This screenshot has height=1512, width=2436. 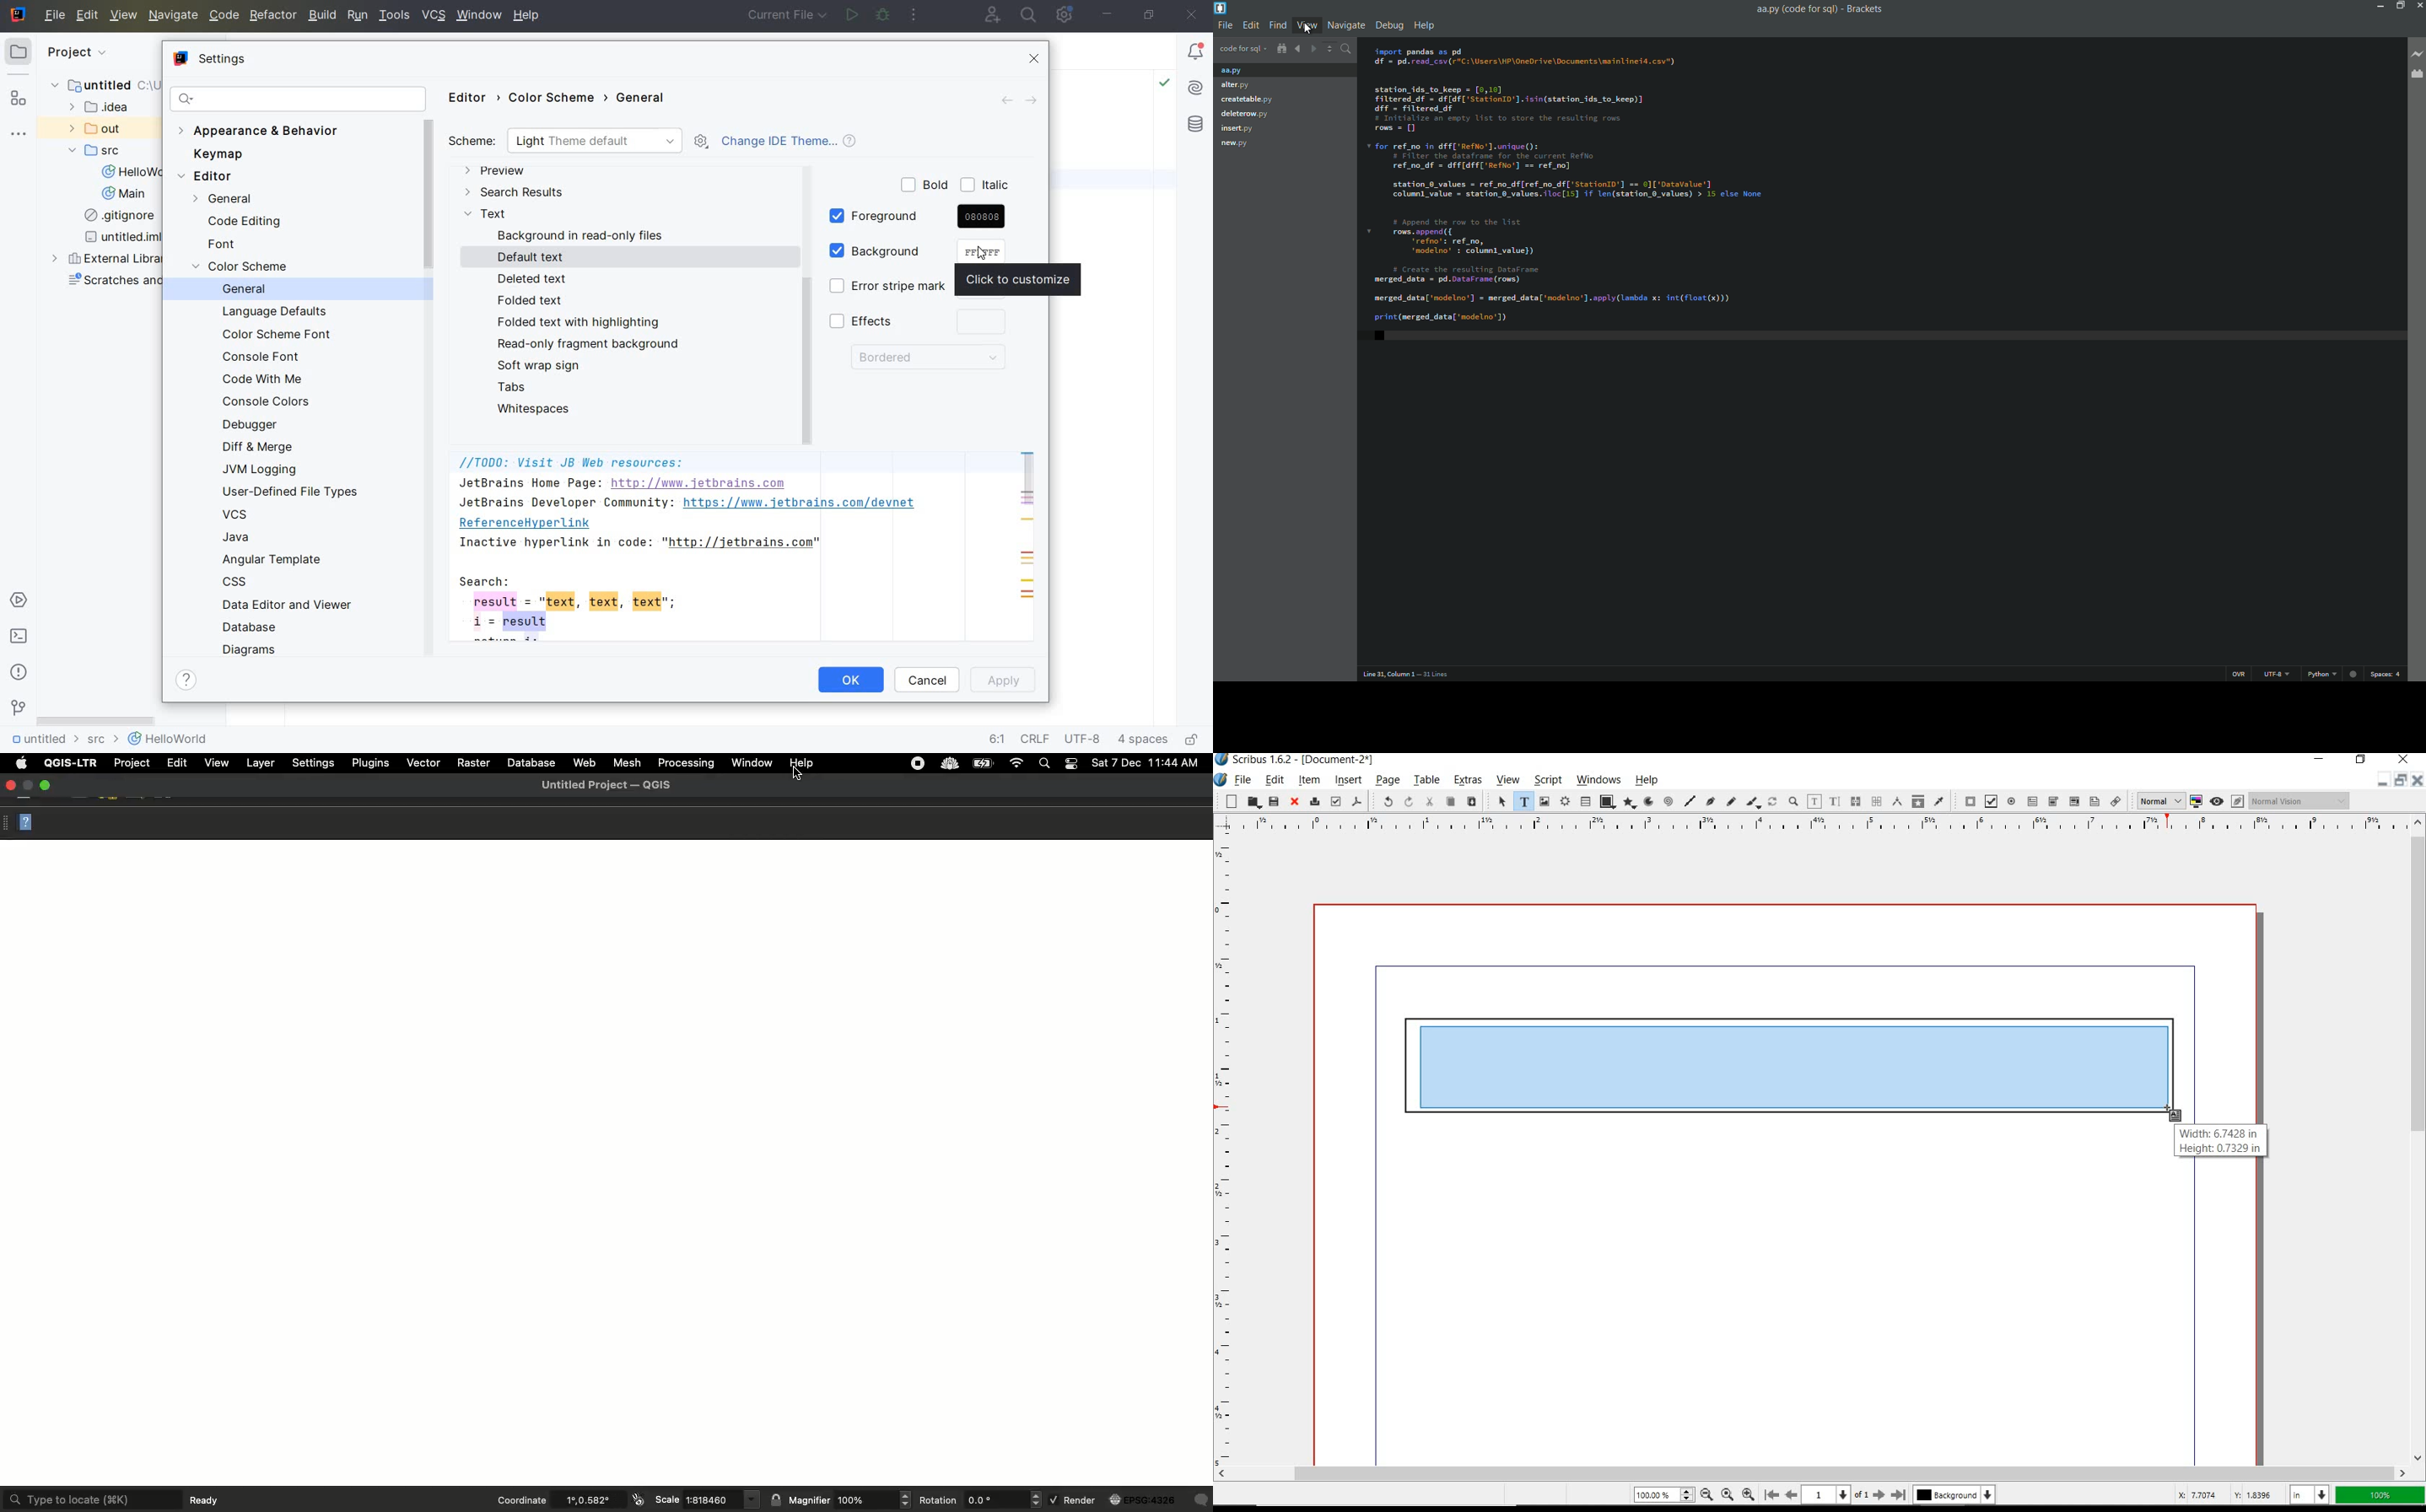 What do you see at coordinates (926, 186) in the screenshot?
I see `BOLD` at bounding box center [926, 186].